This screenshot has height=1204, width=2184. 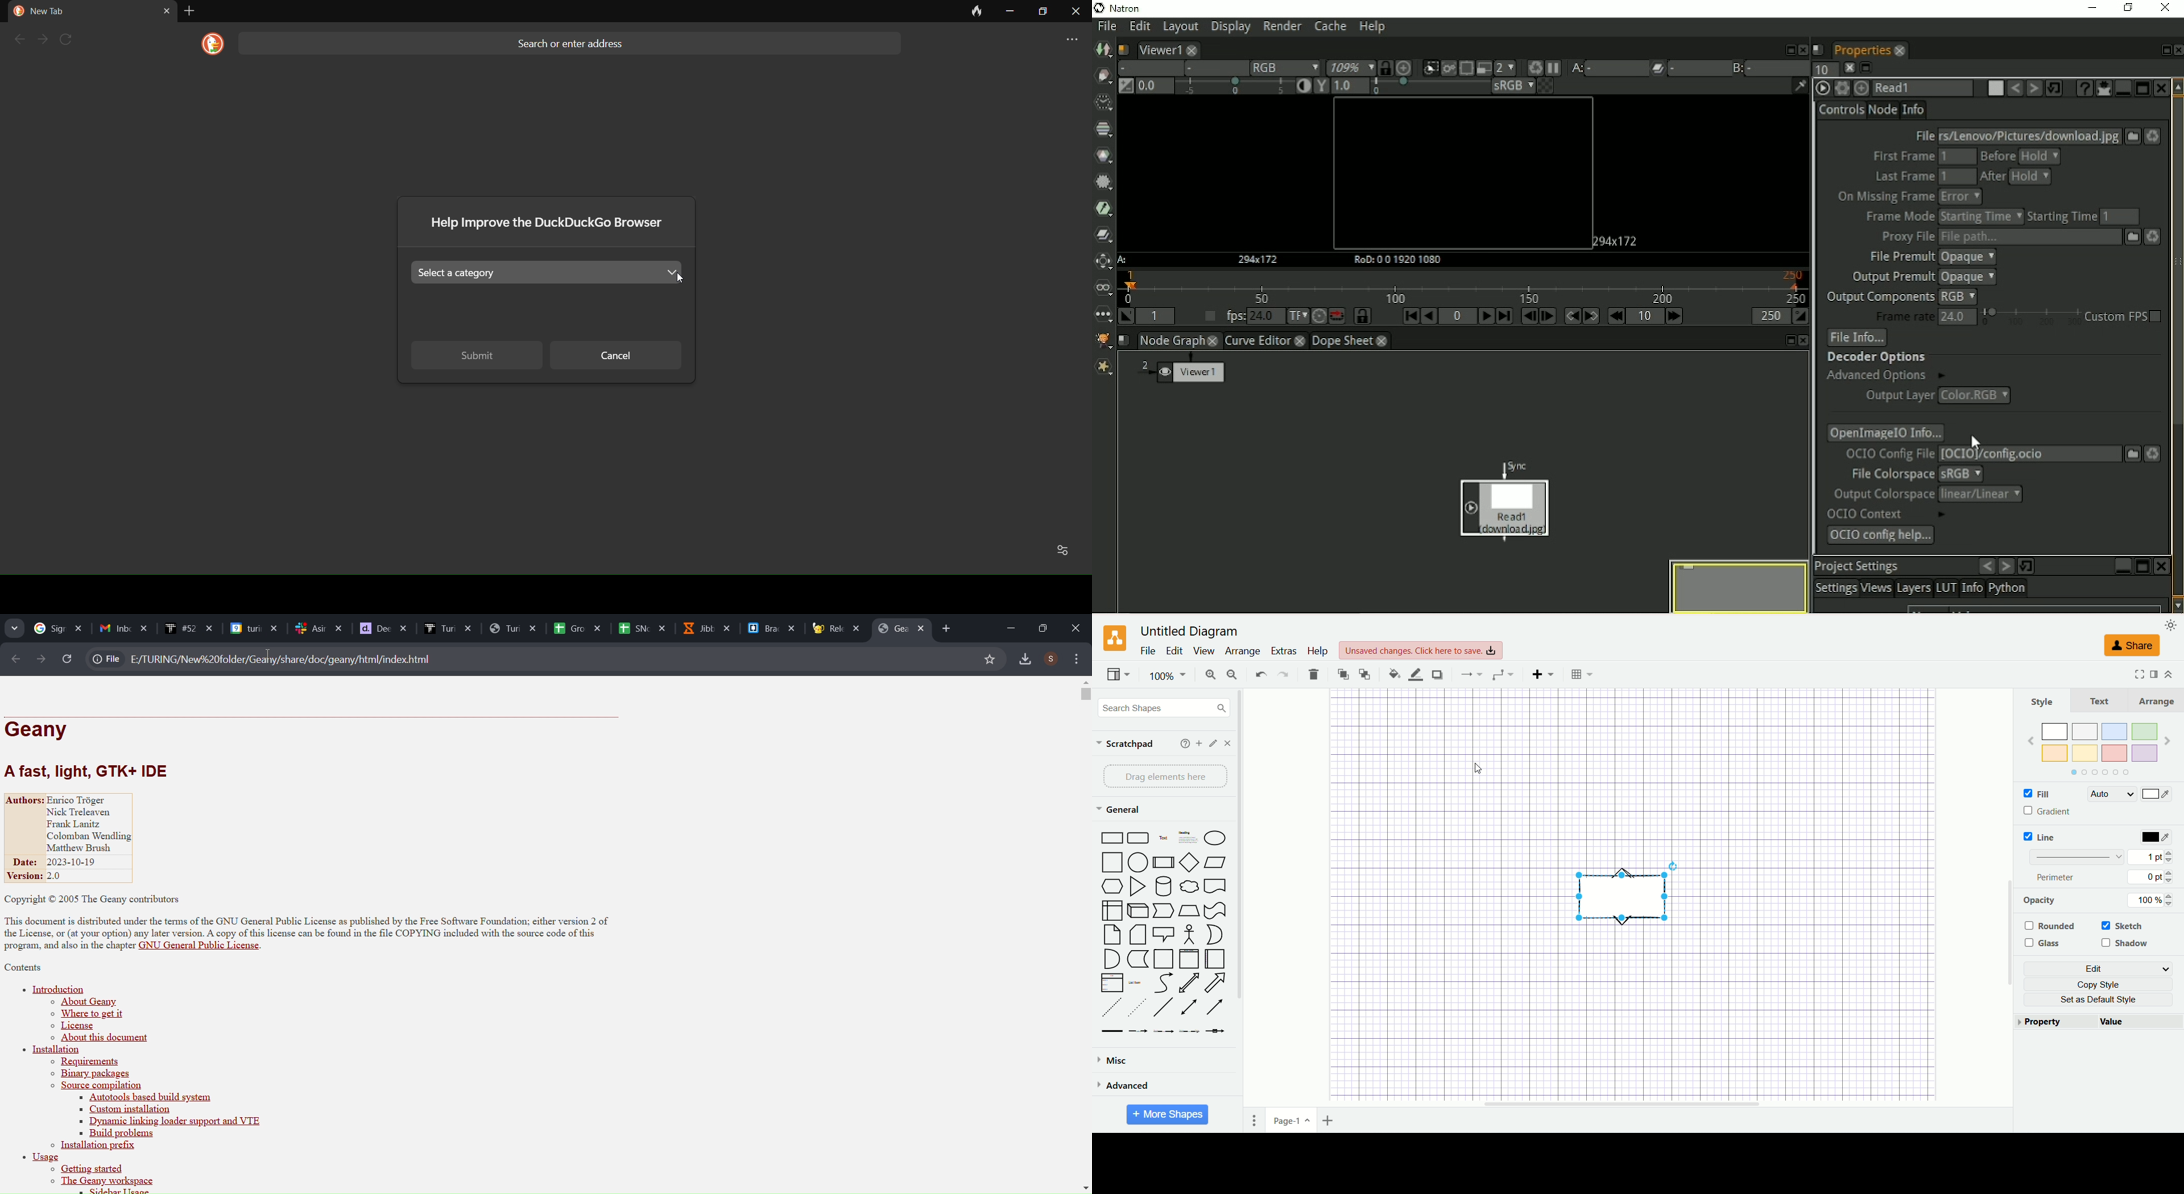 I want to click on Untitled Diagram, so click(x=1189, y=632).